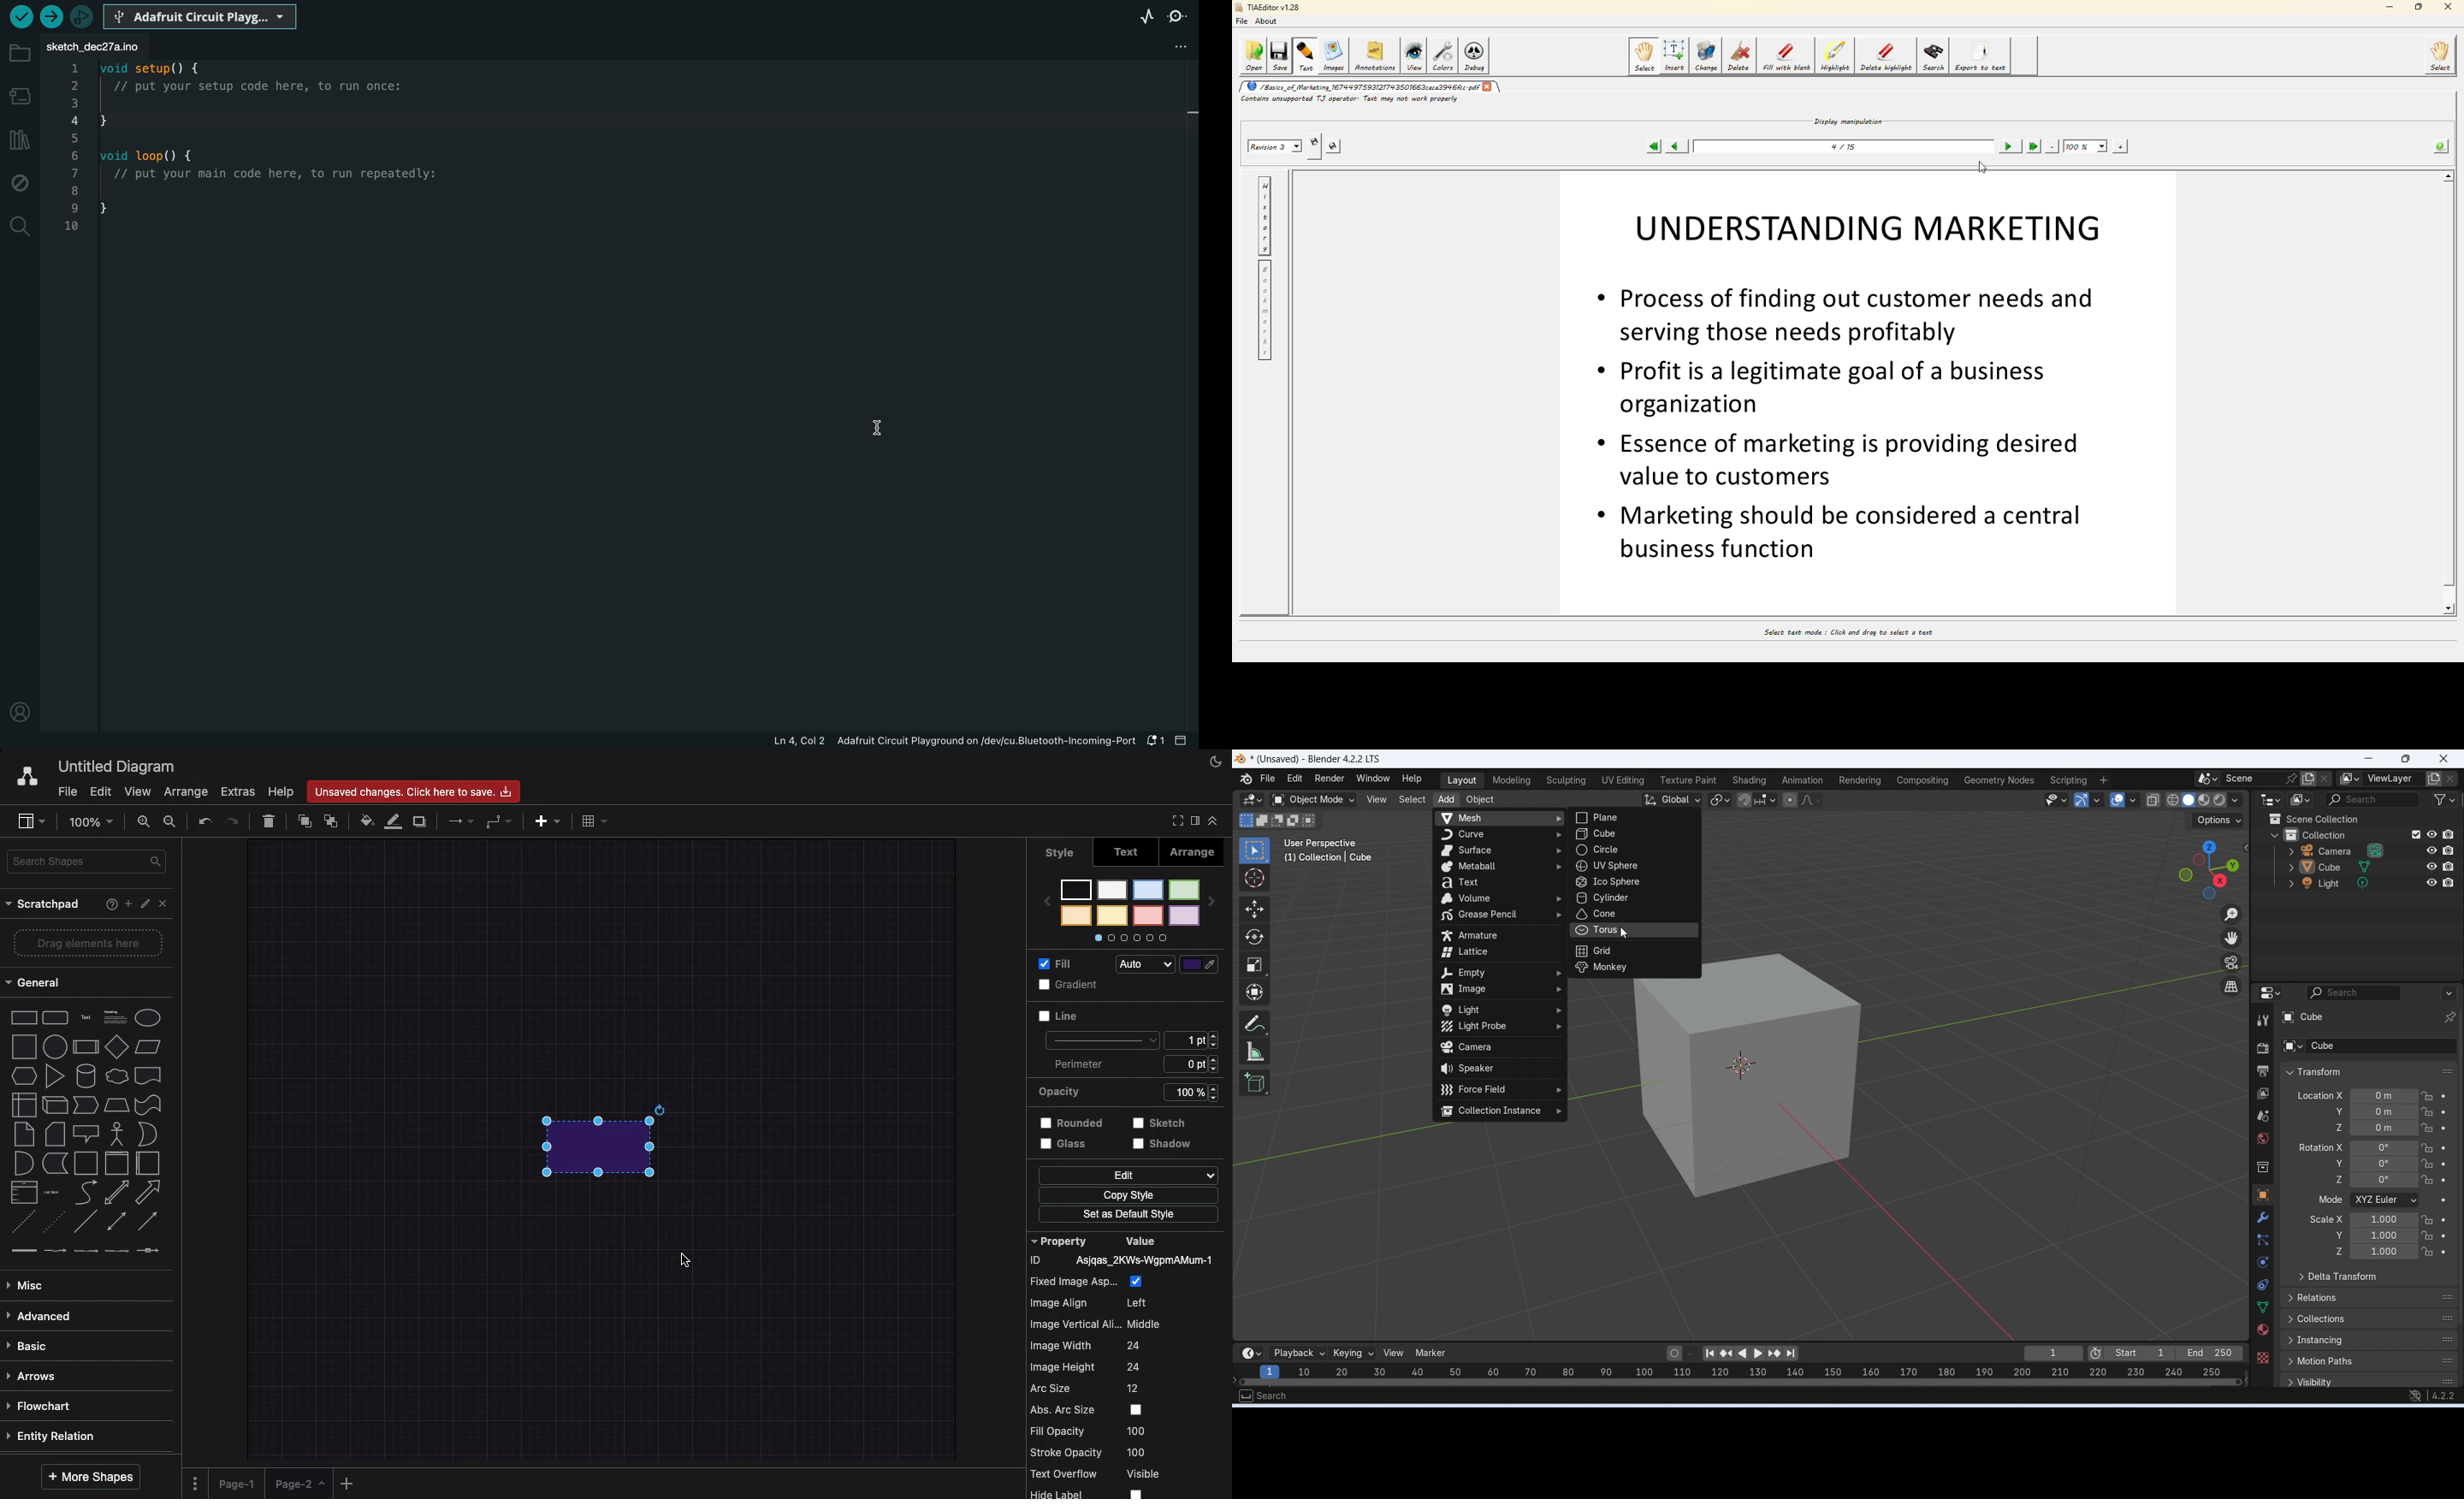  I want to click on list item, so click(53, 1191).